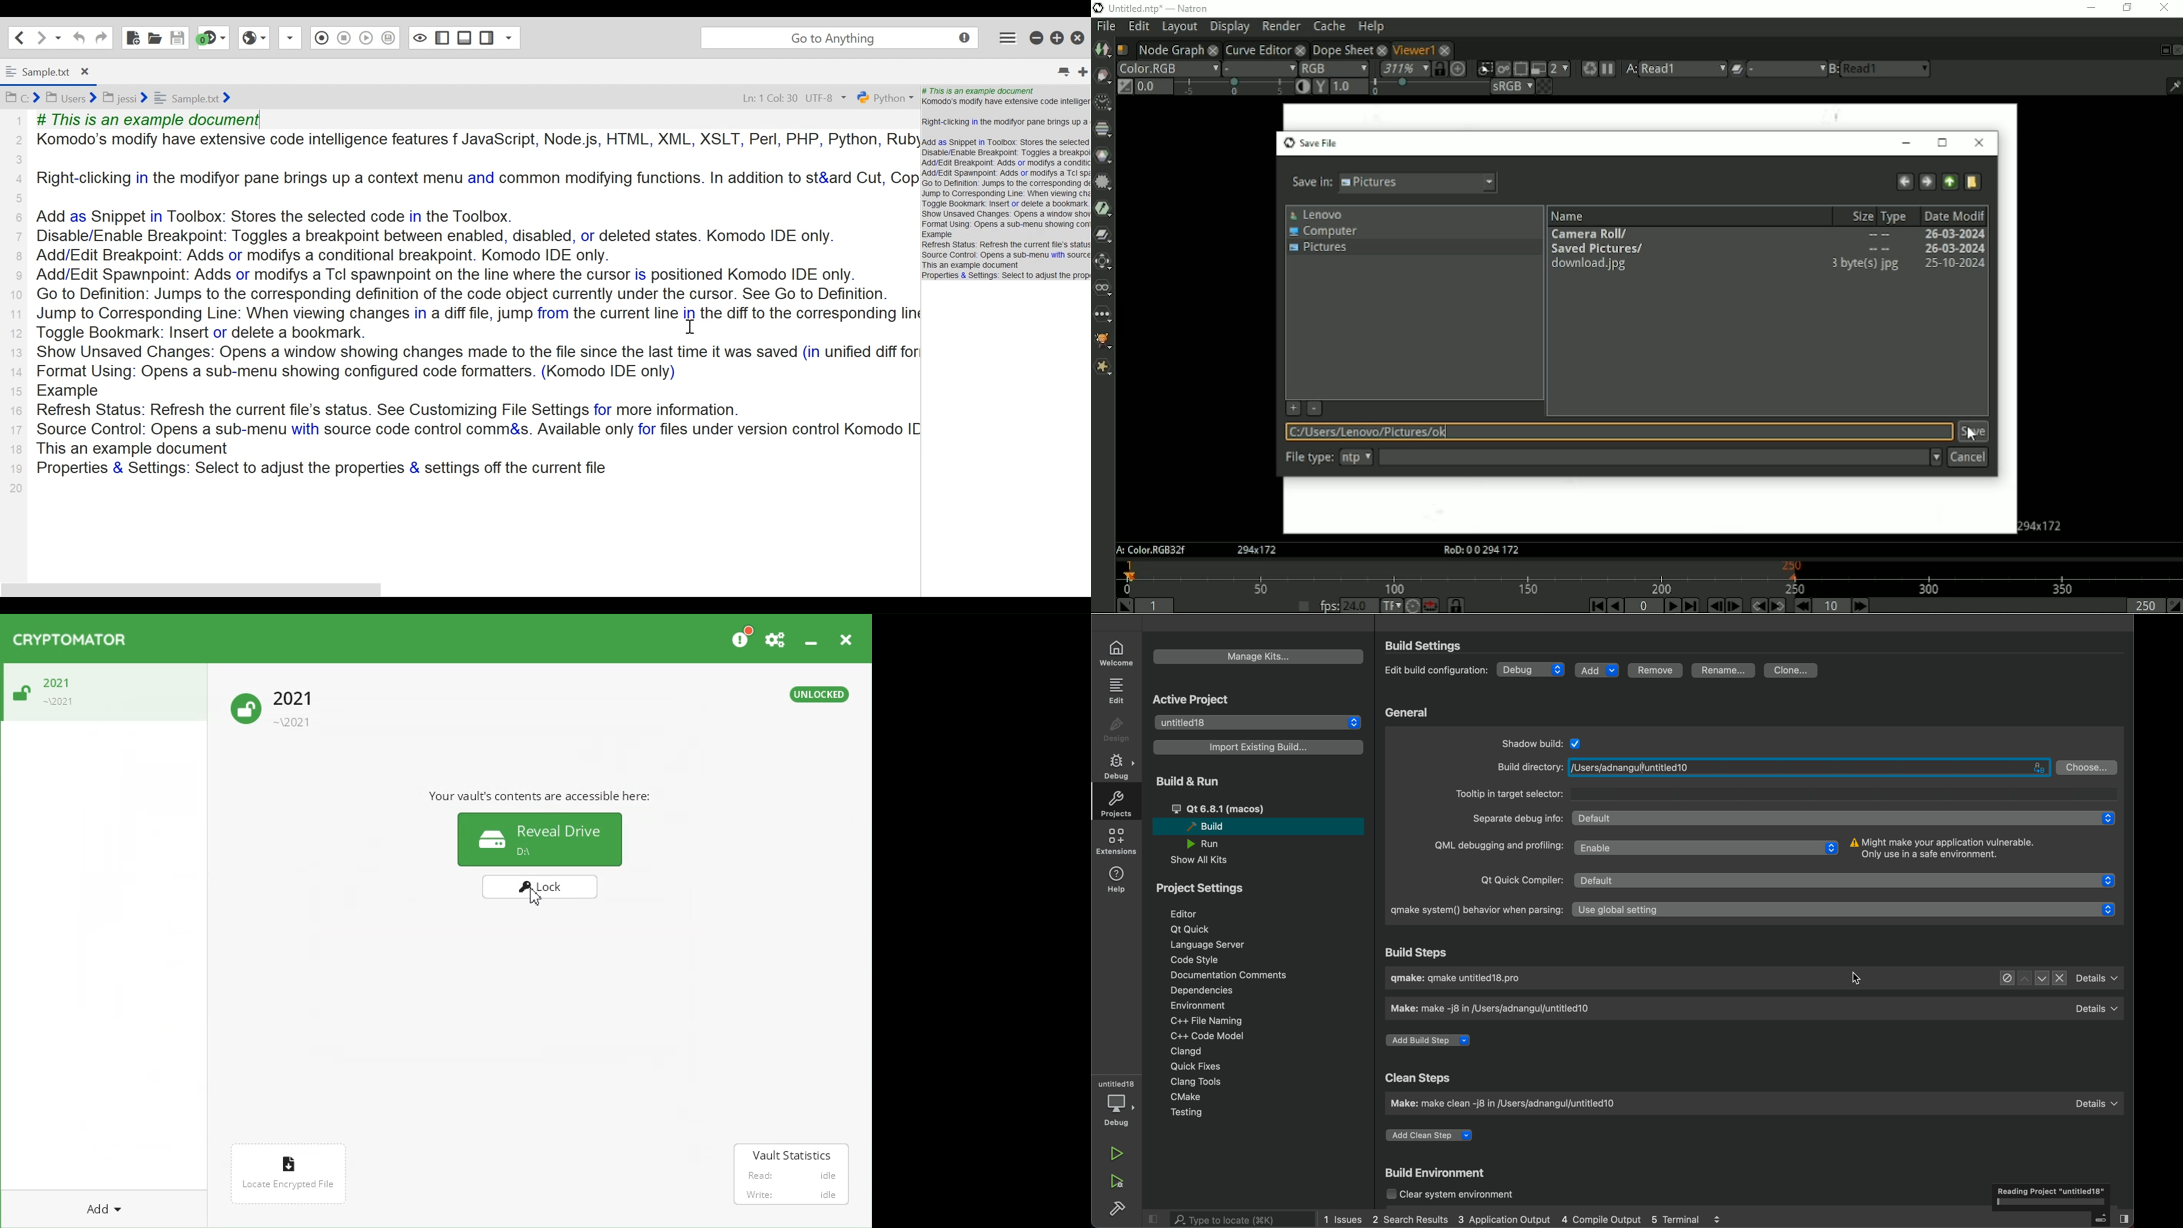 The image size is (2184, 1232). I want to click on Next, so click(2042, 978).